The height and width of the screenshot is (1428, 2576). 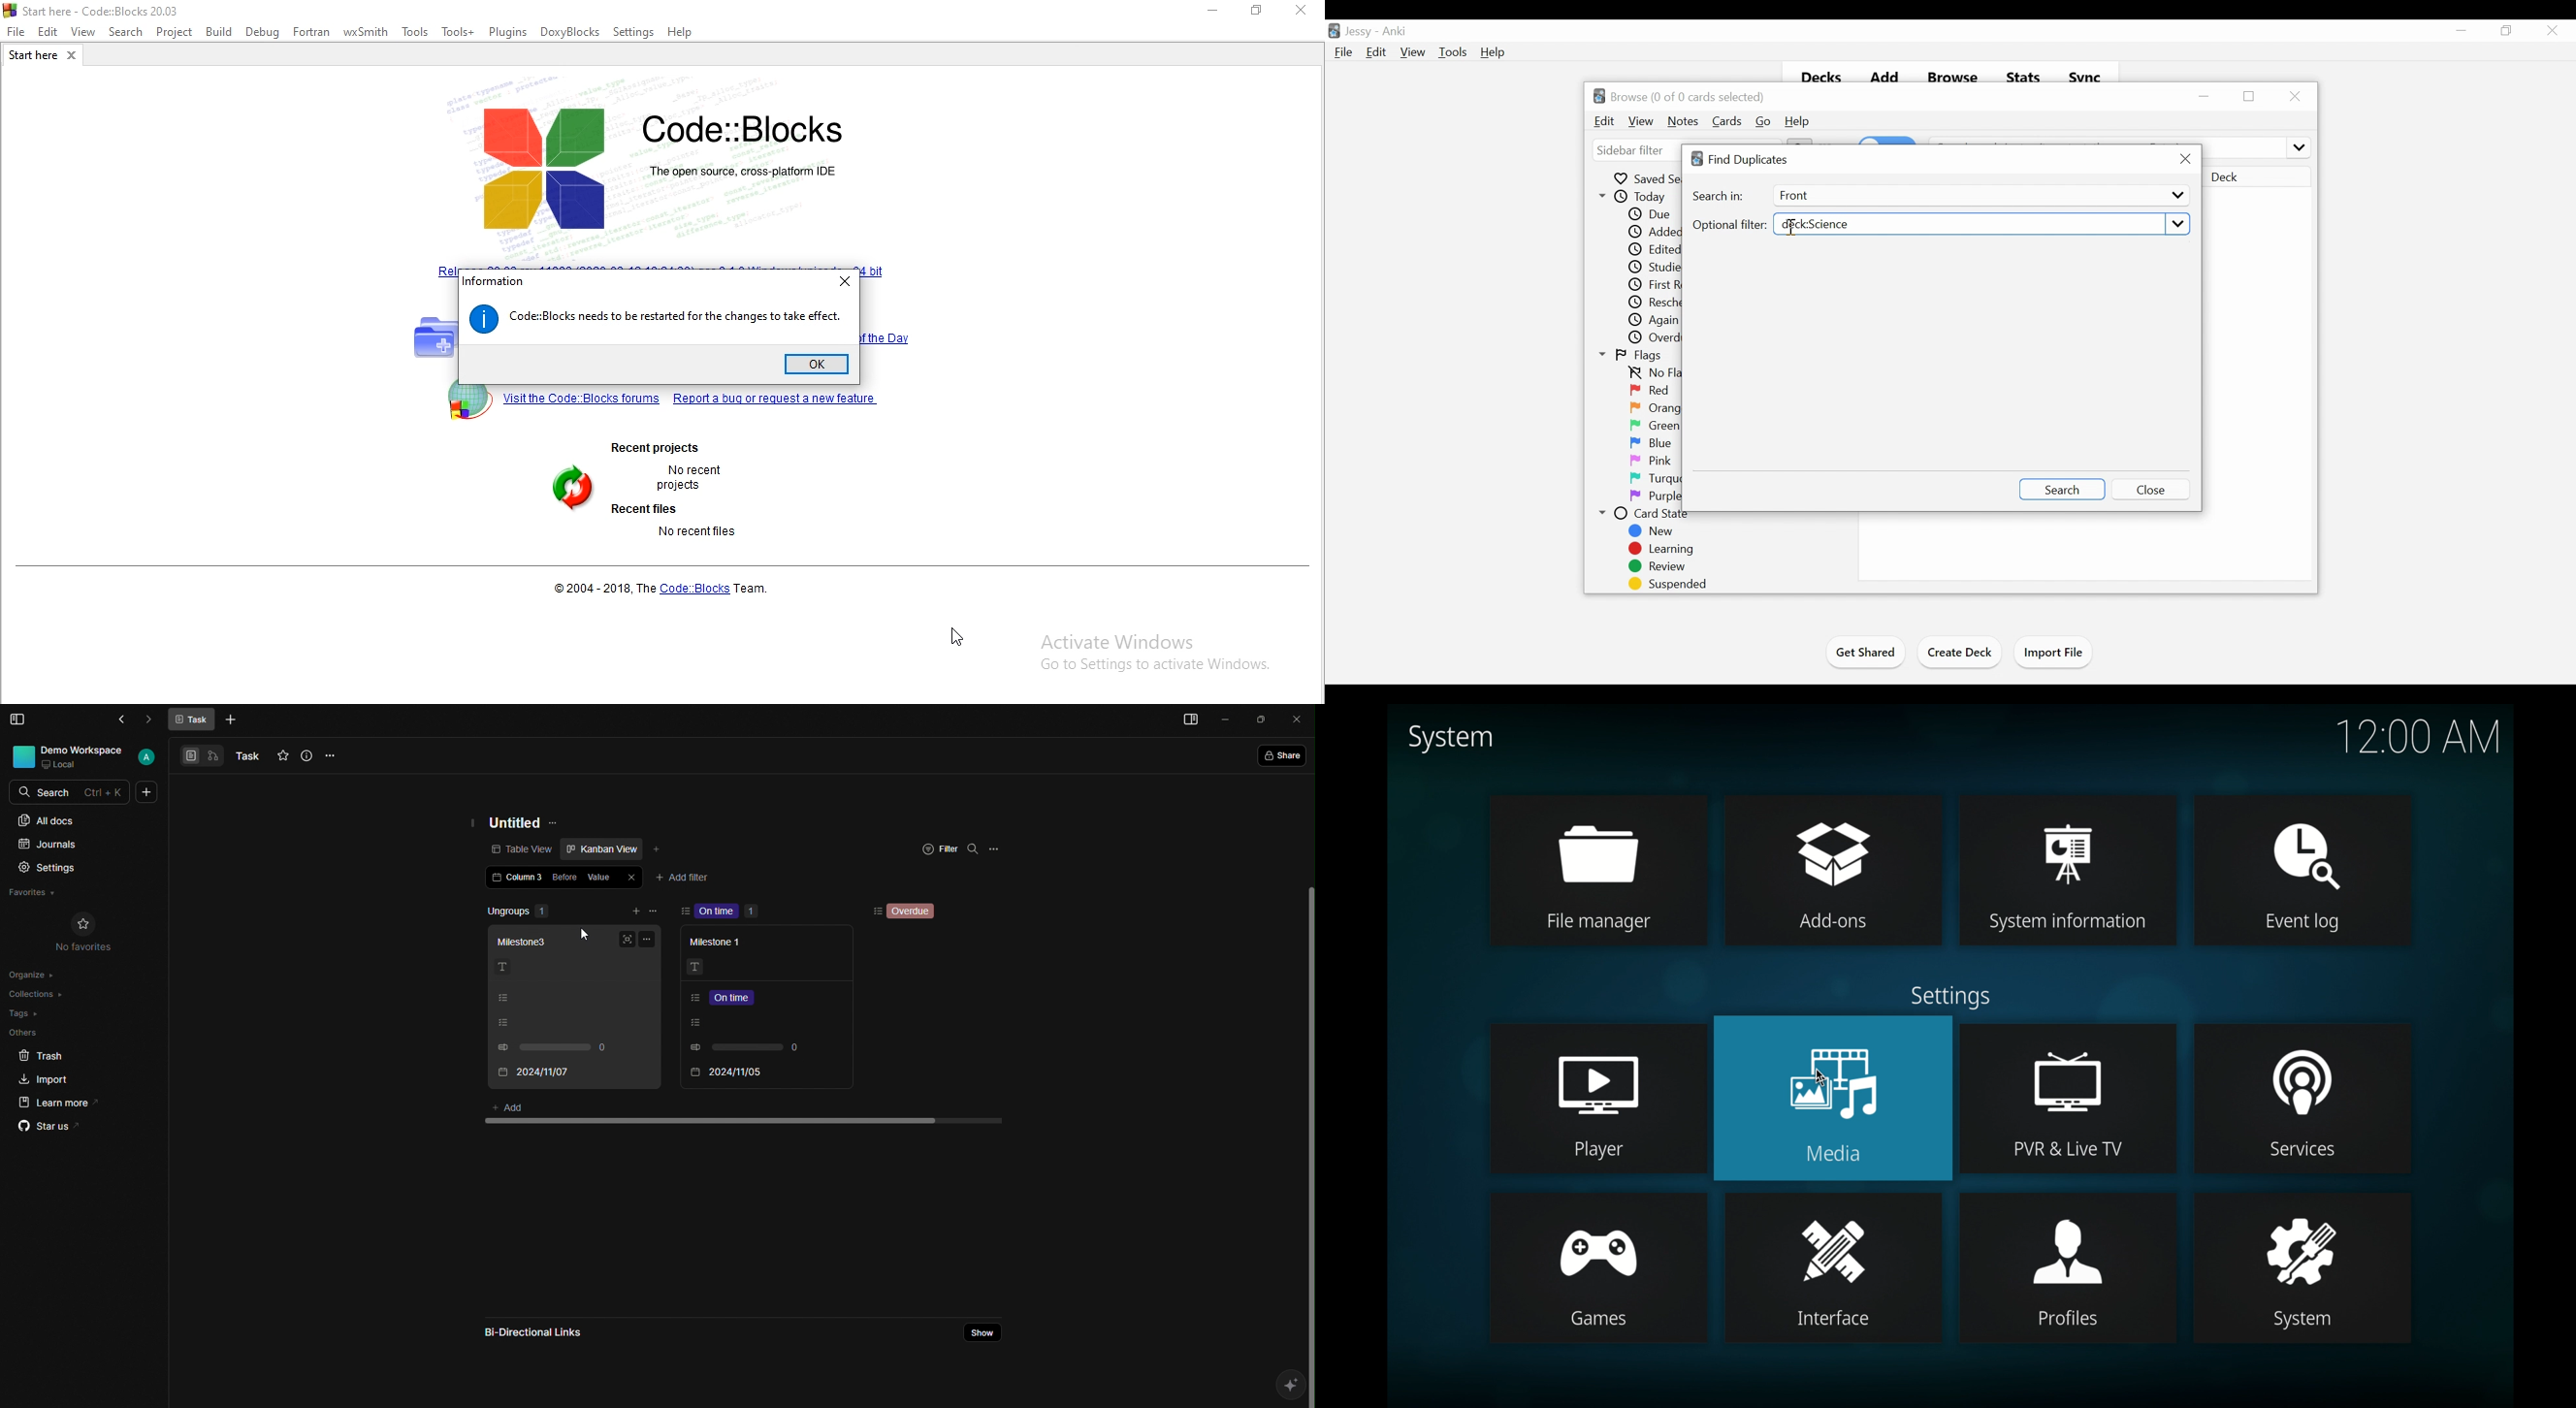 What do you see at coordinates (1631, 356) in the screenshot?
I see `Flags` at bounding box center [1631, 356].